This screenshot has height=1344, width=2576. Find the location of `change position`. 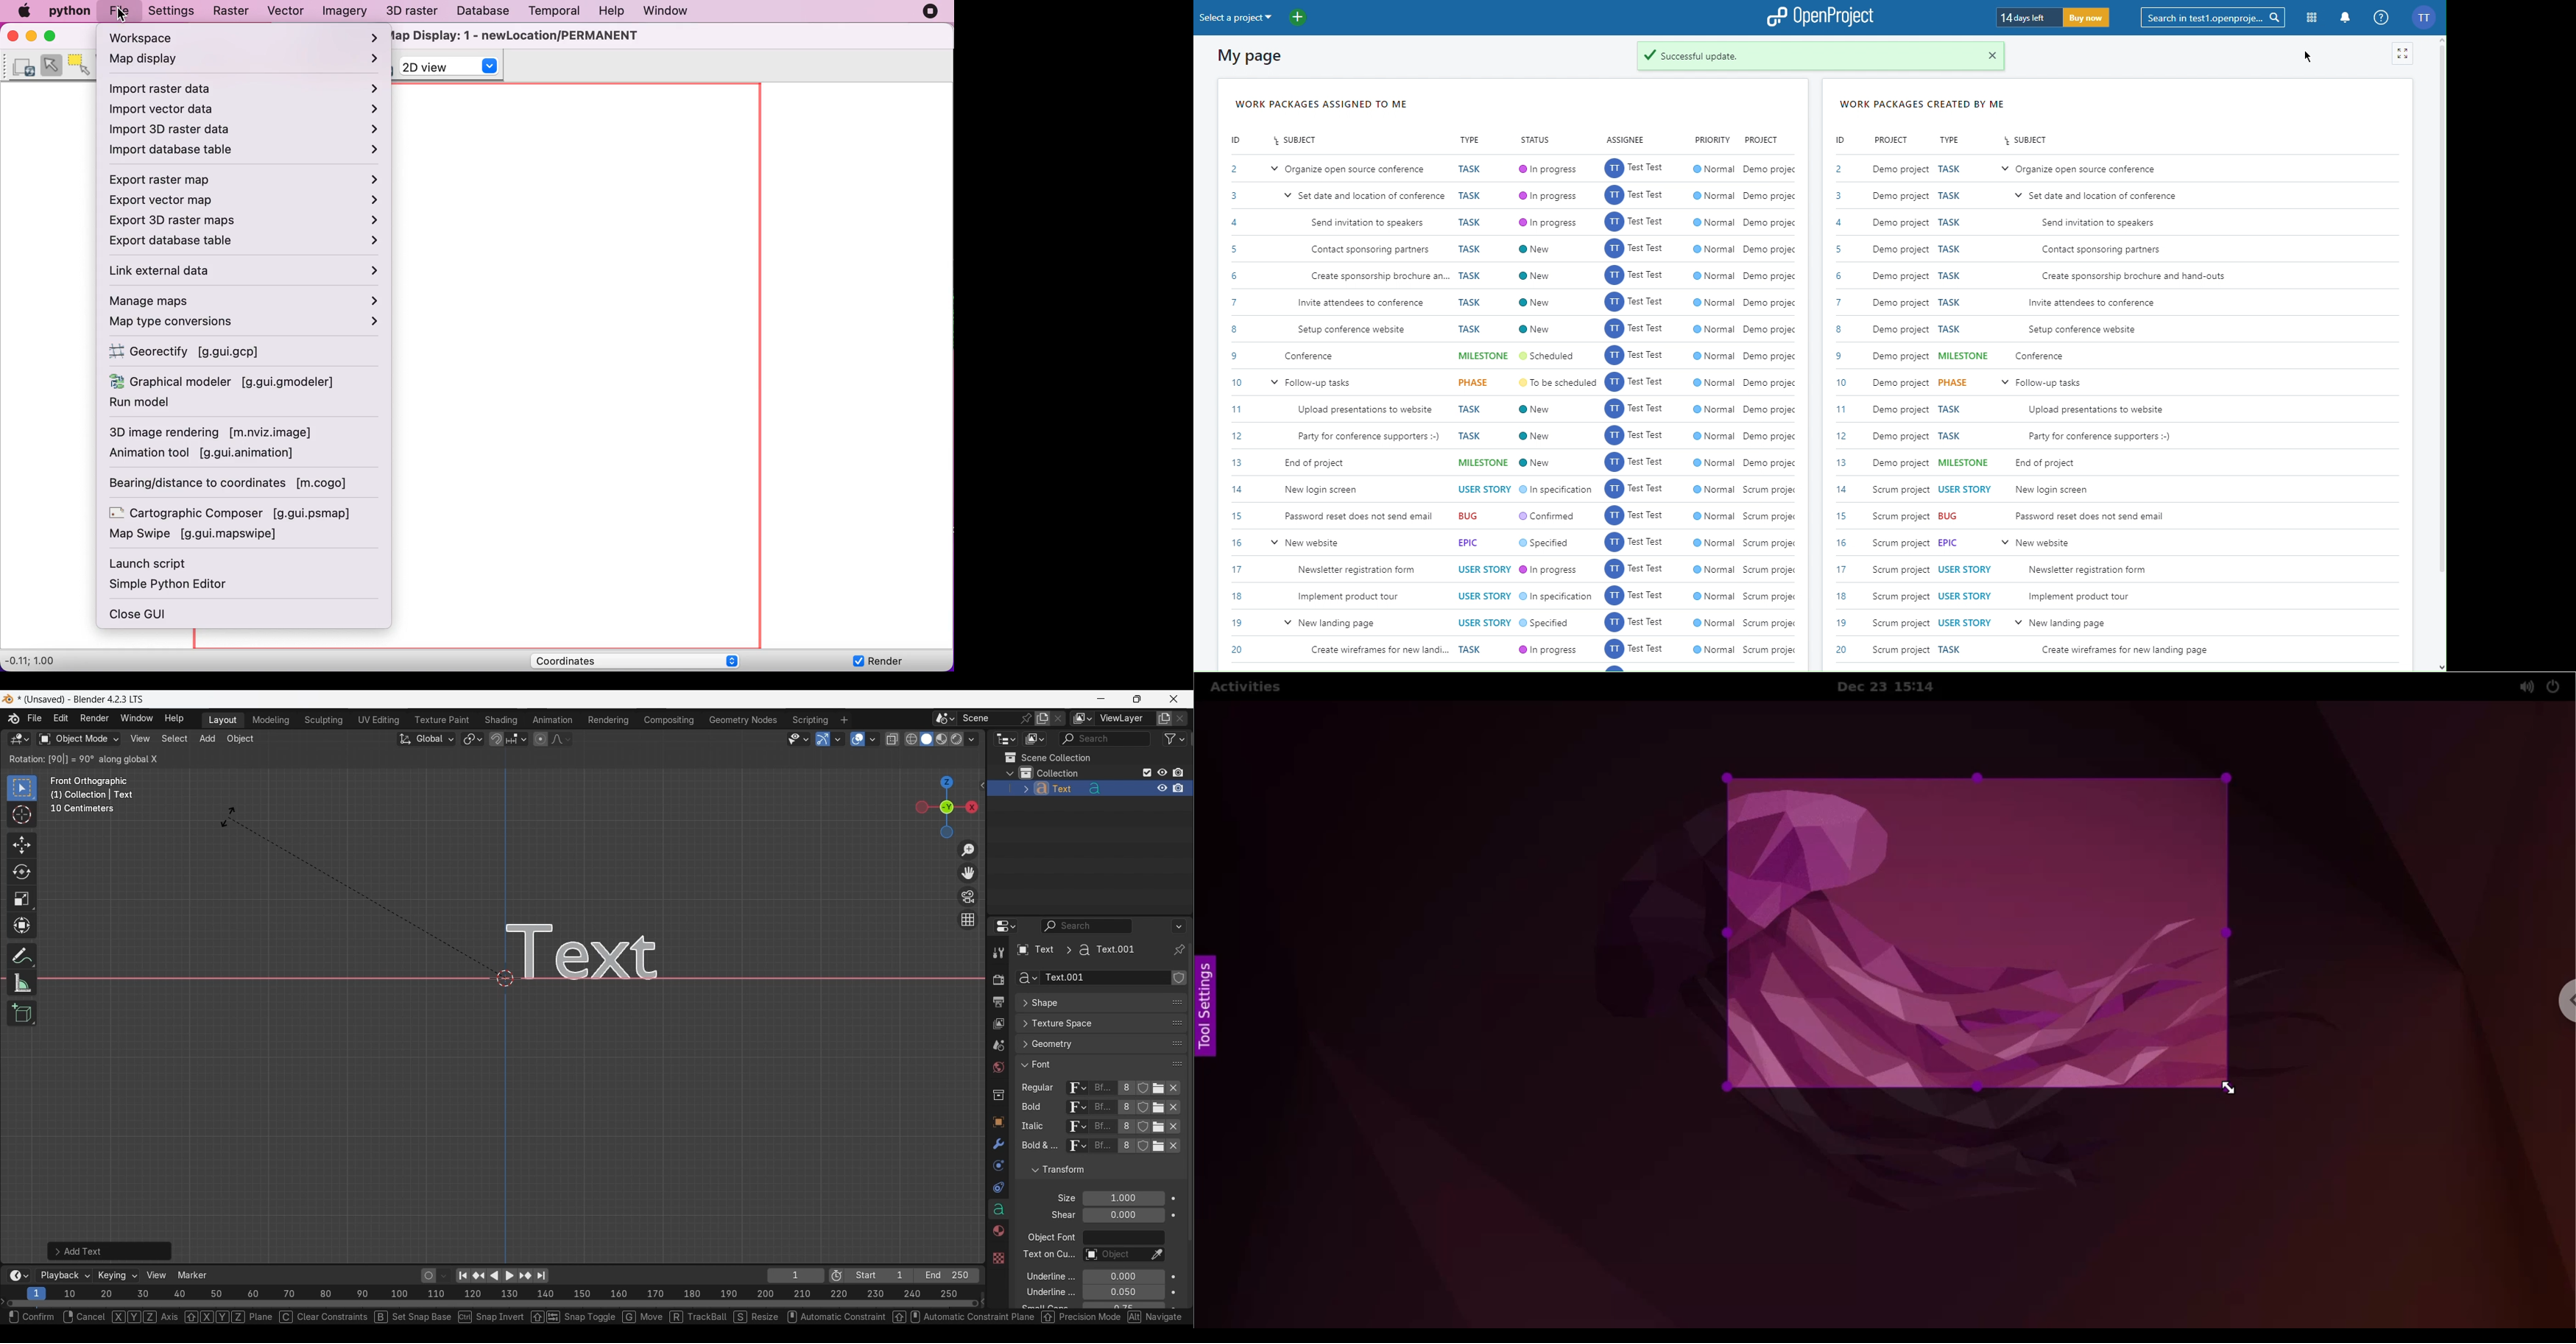

change position is located at coordinates (1176, 1045).